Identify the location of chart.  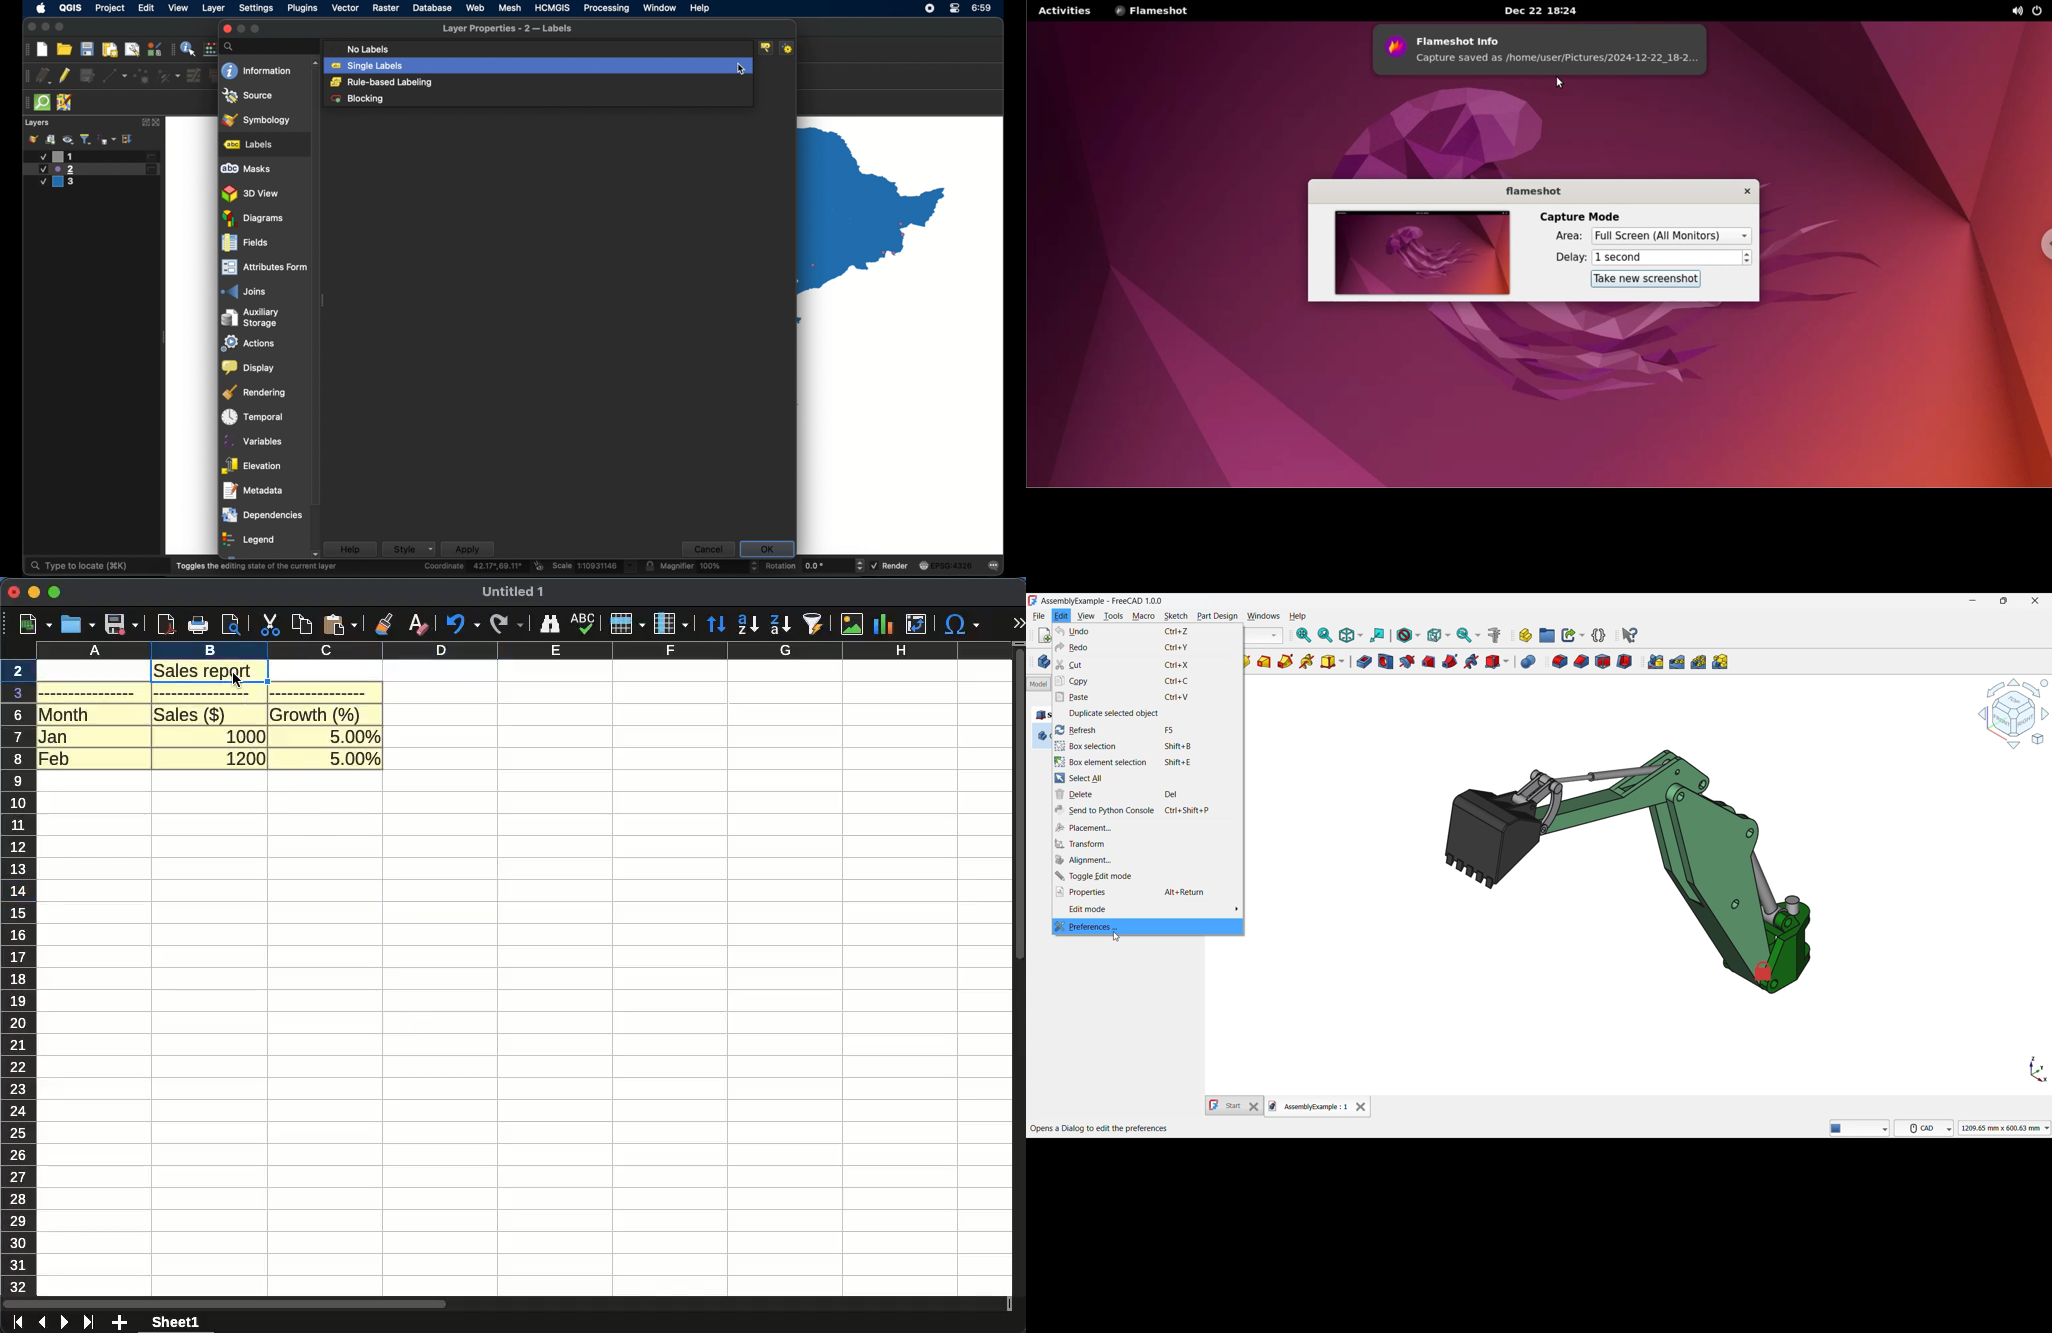
(885, 625).